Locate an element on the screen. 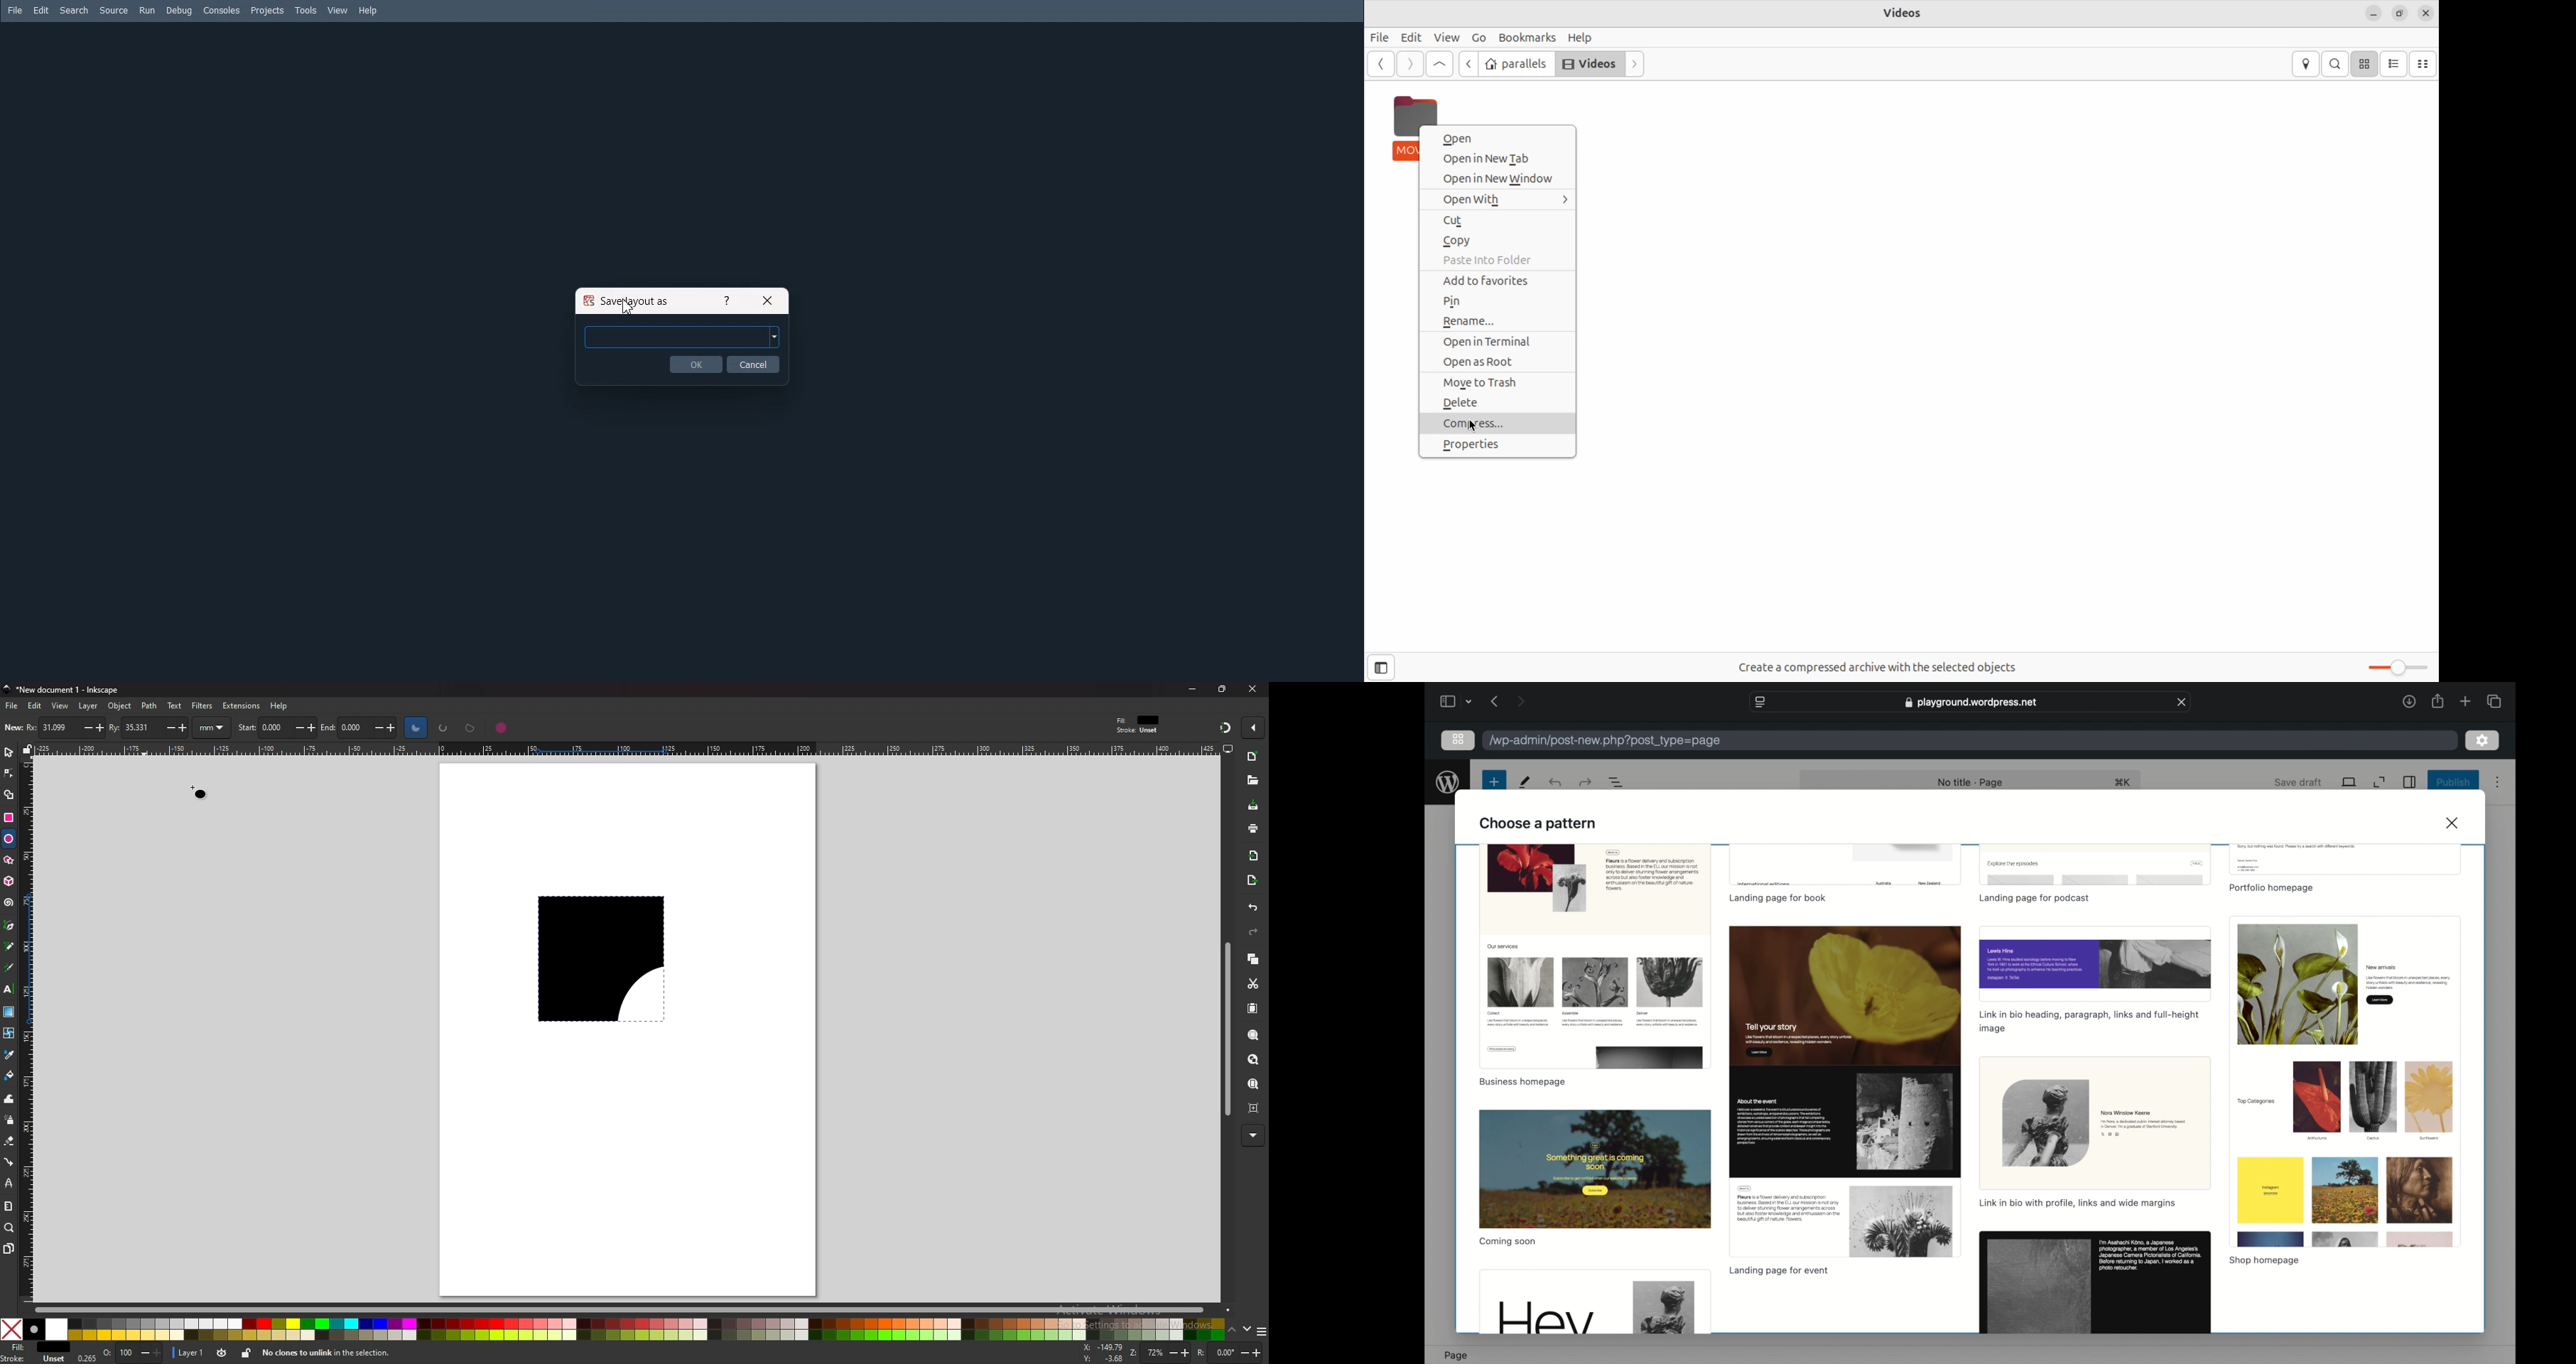  undo is located at coordinates (1252, 908).